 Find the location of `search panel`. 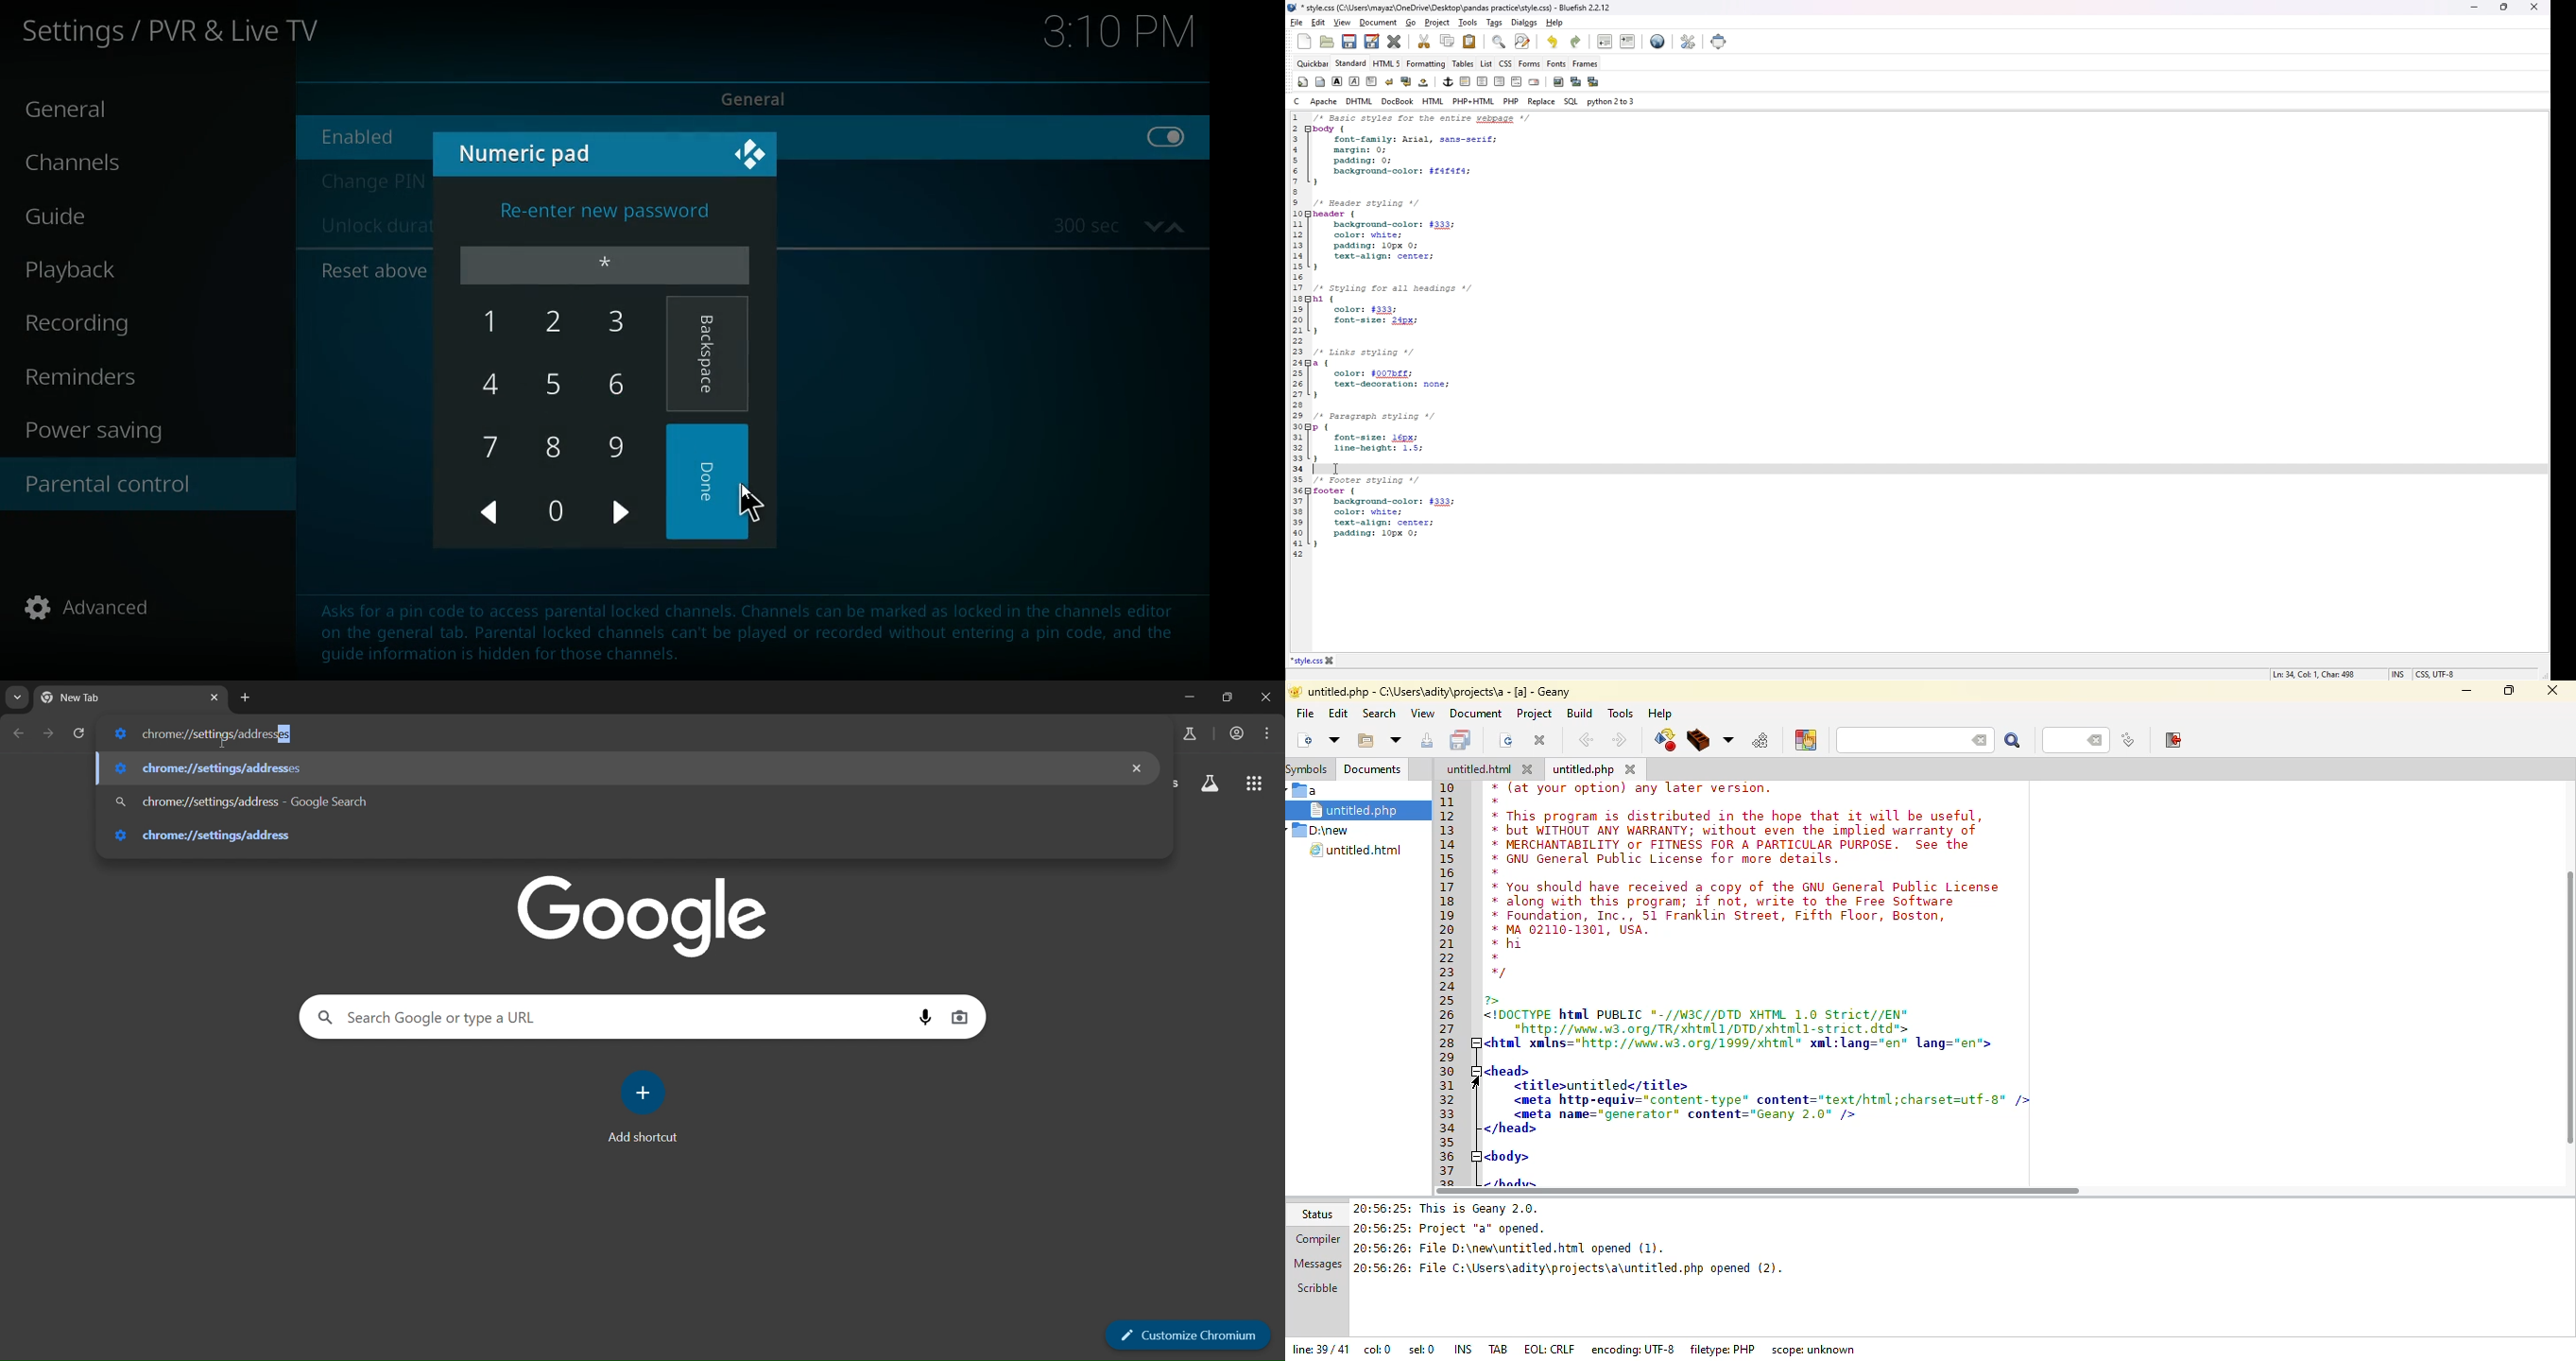

search panel is located at coordinates (1189, 735).